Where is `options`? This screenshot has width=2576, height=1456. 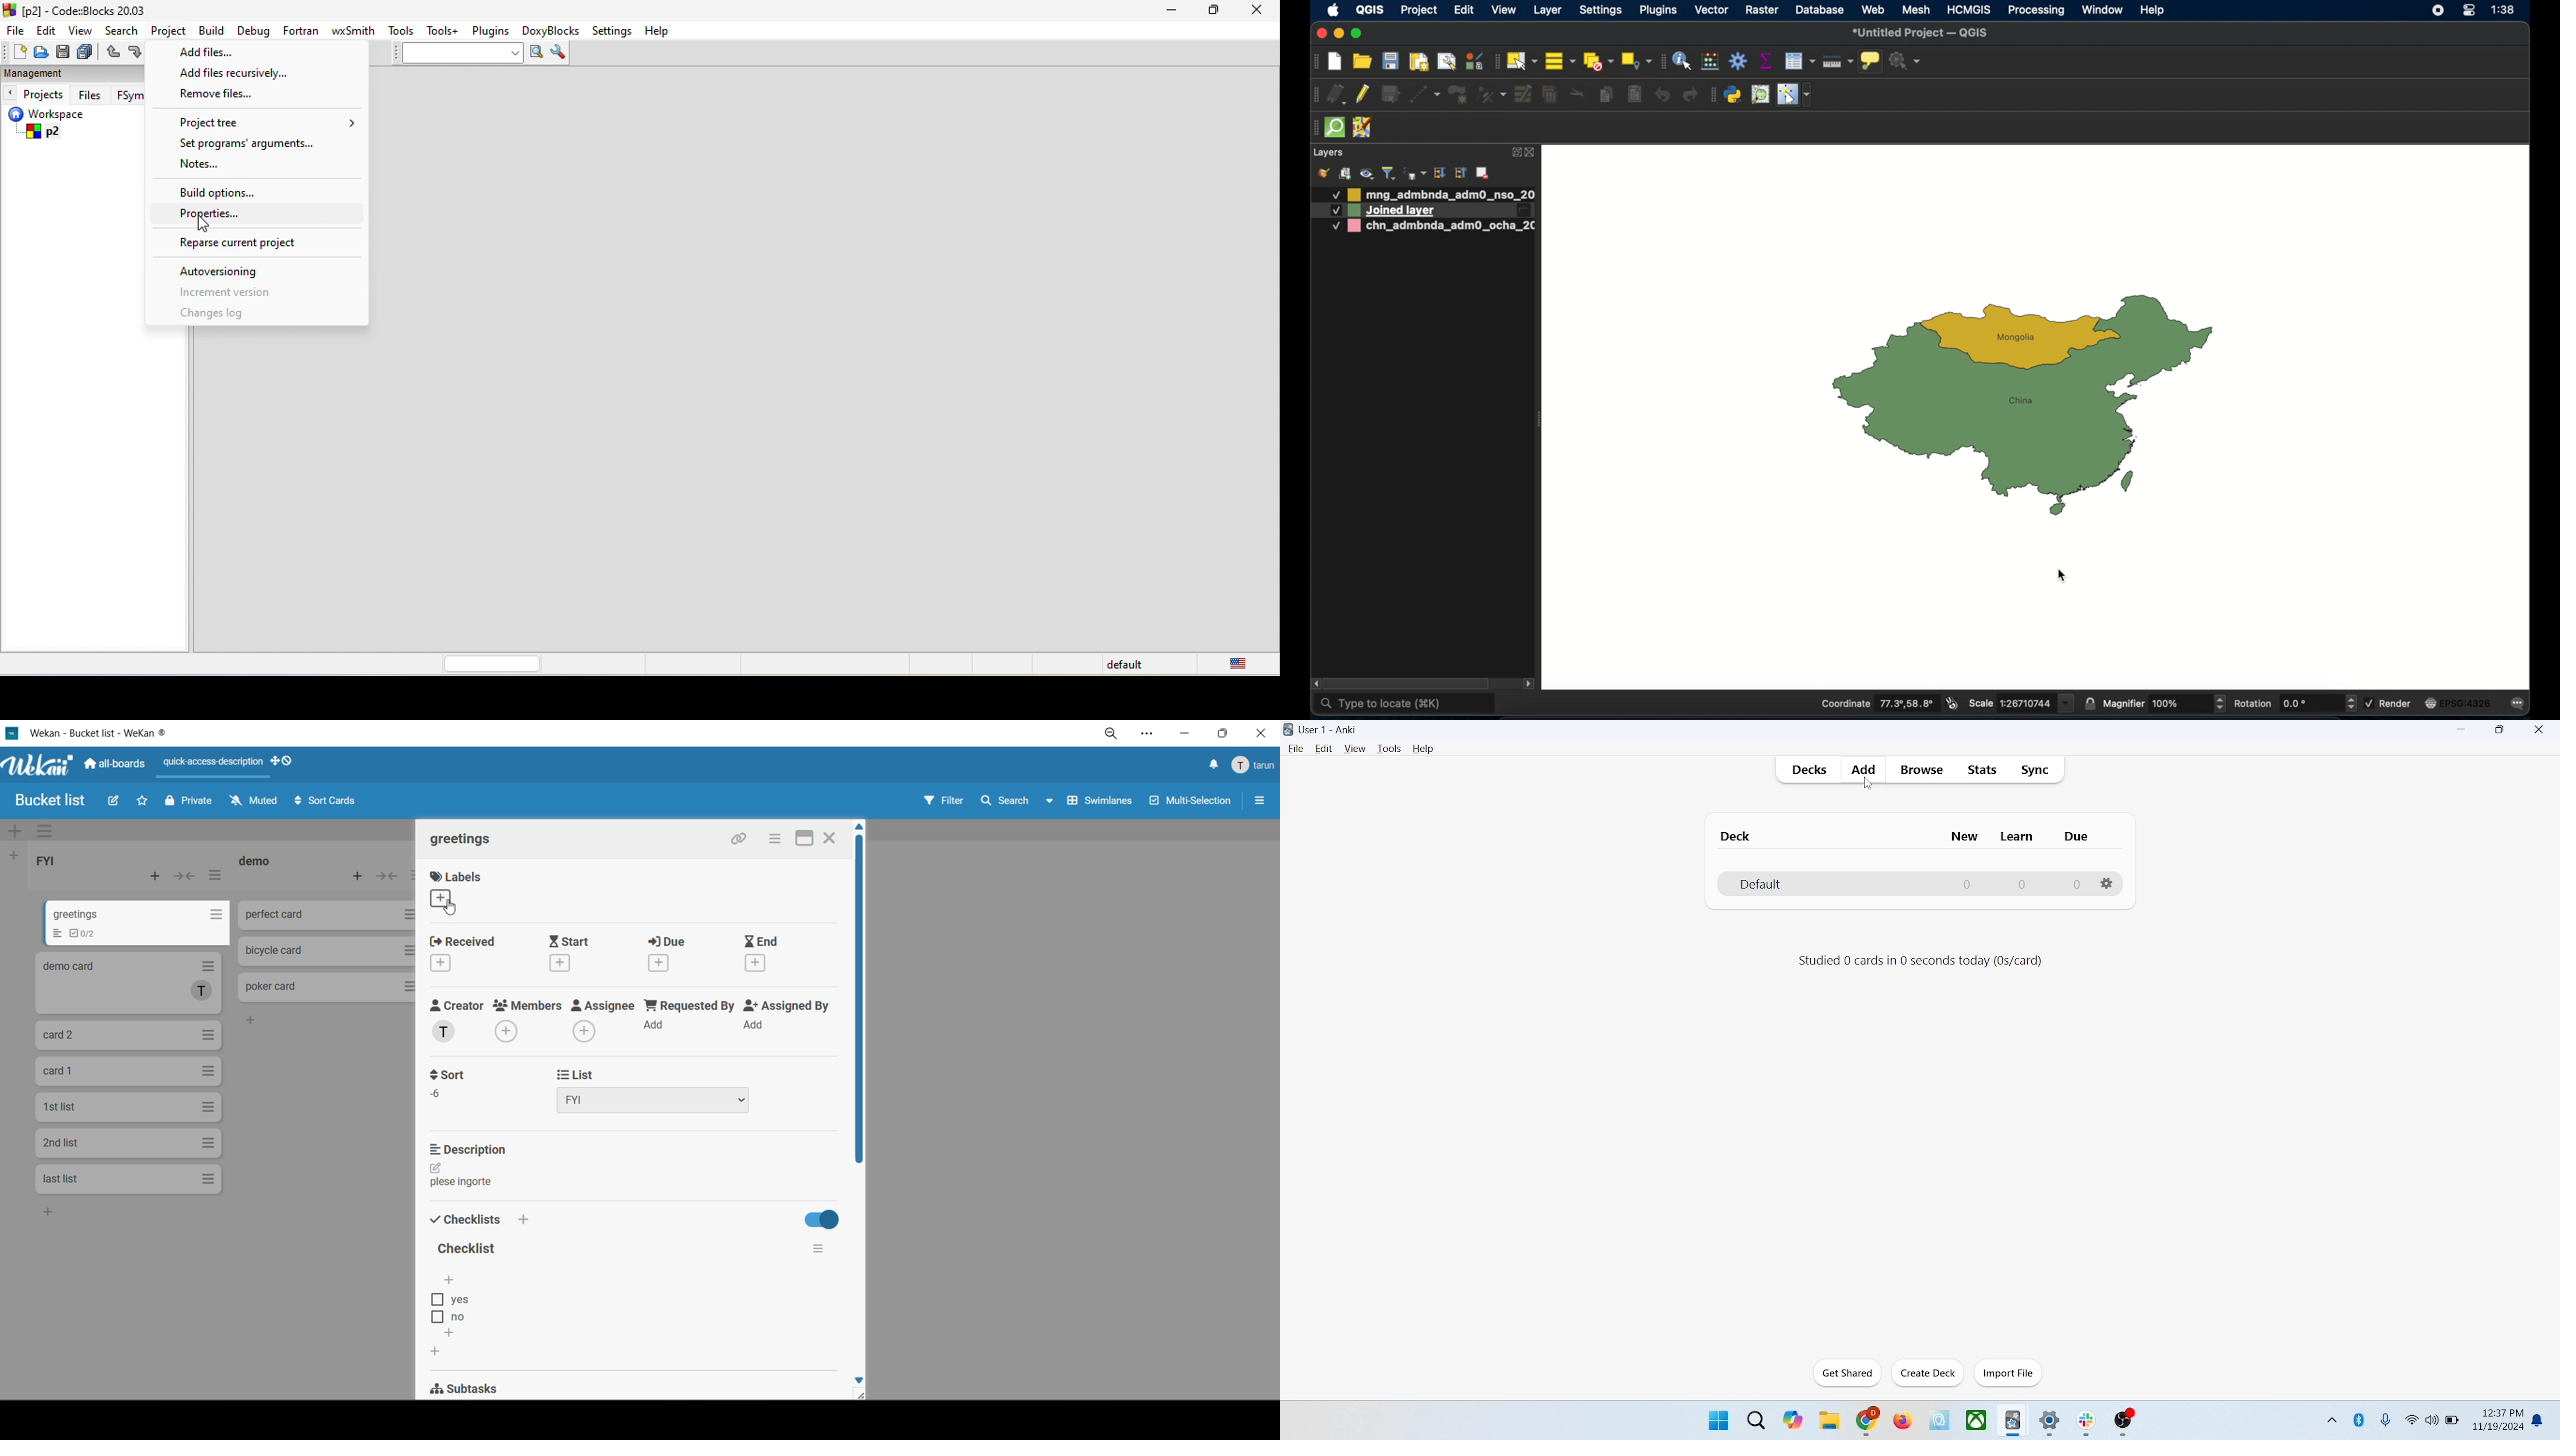 options is located at coordinates (2108, 884).